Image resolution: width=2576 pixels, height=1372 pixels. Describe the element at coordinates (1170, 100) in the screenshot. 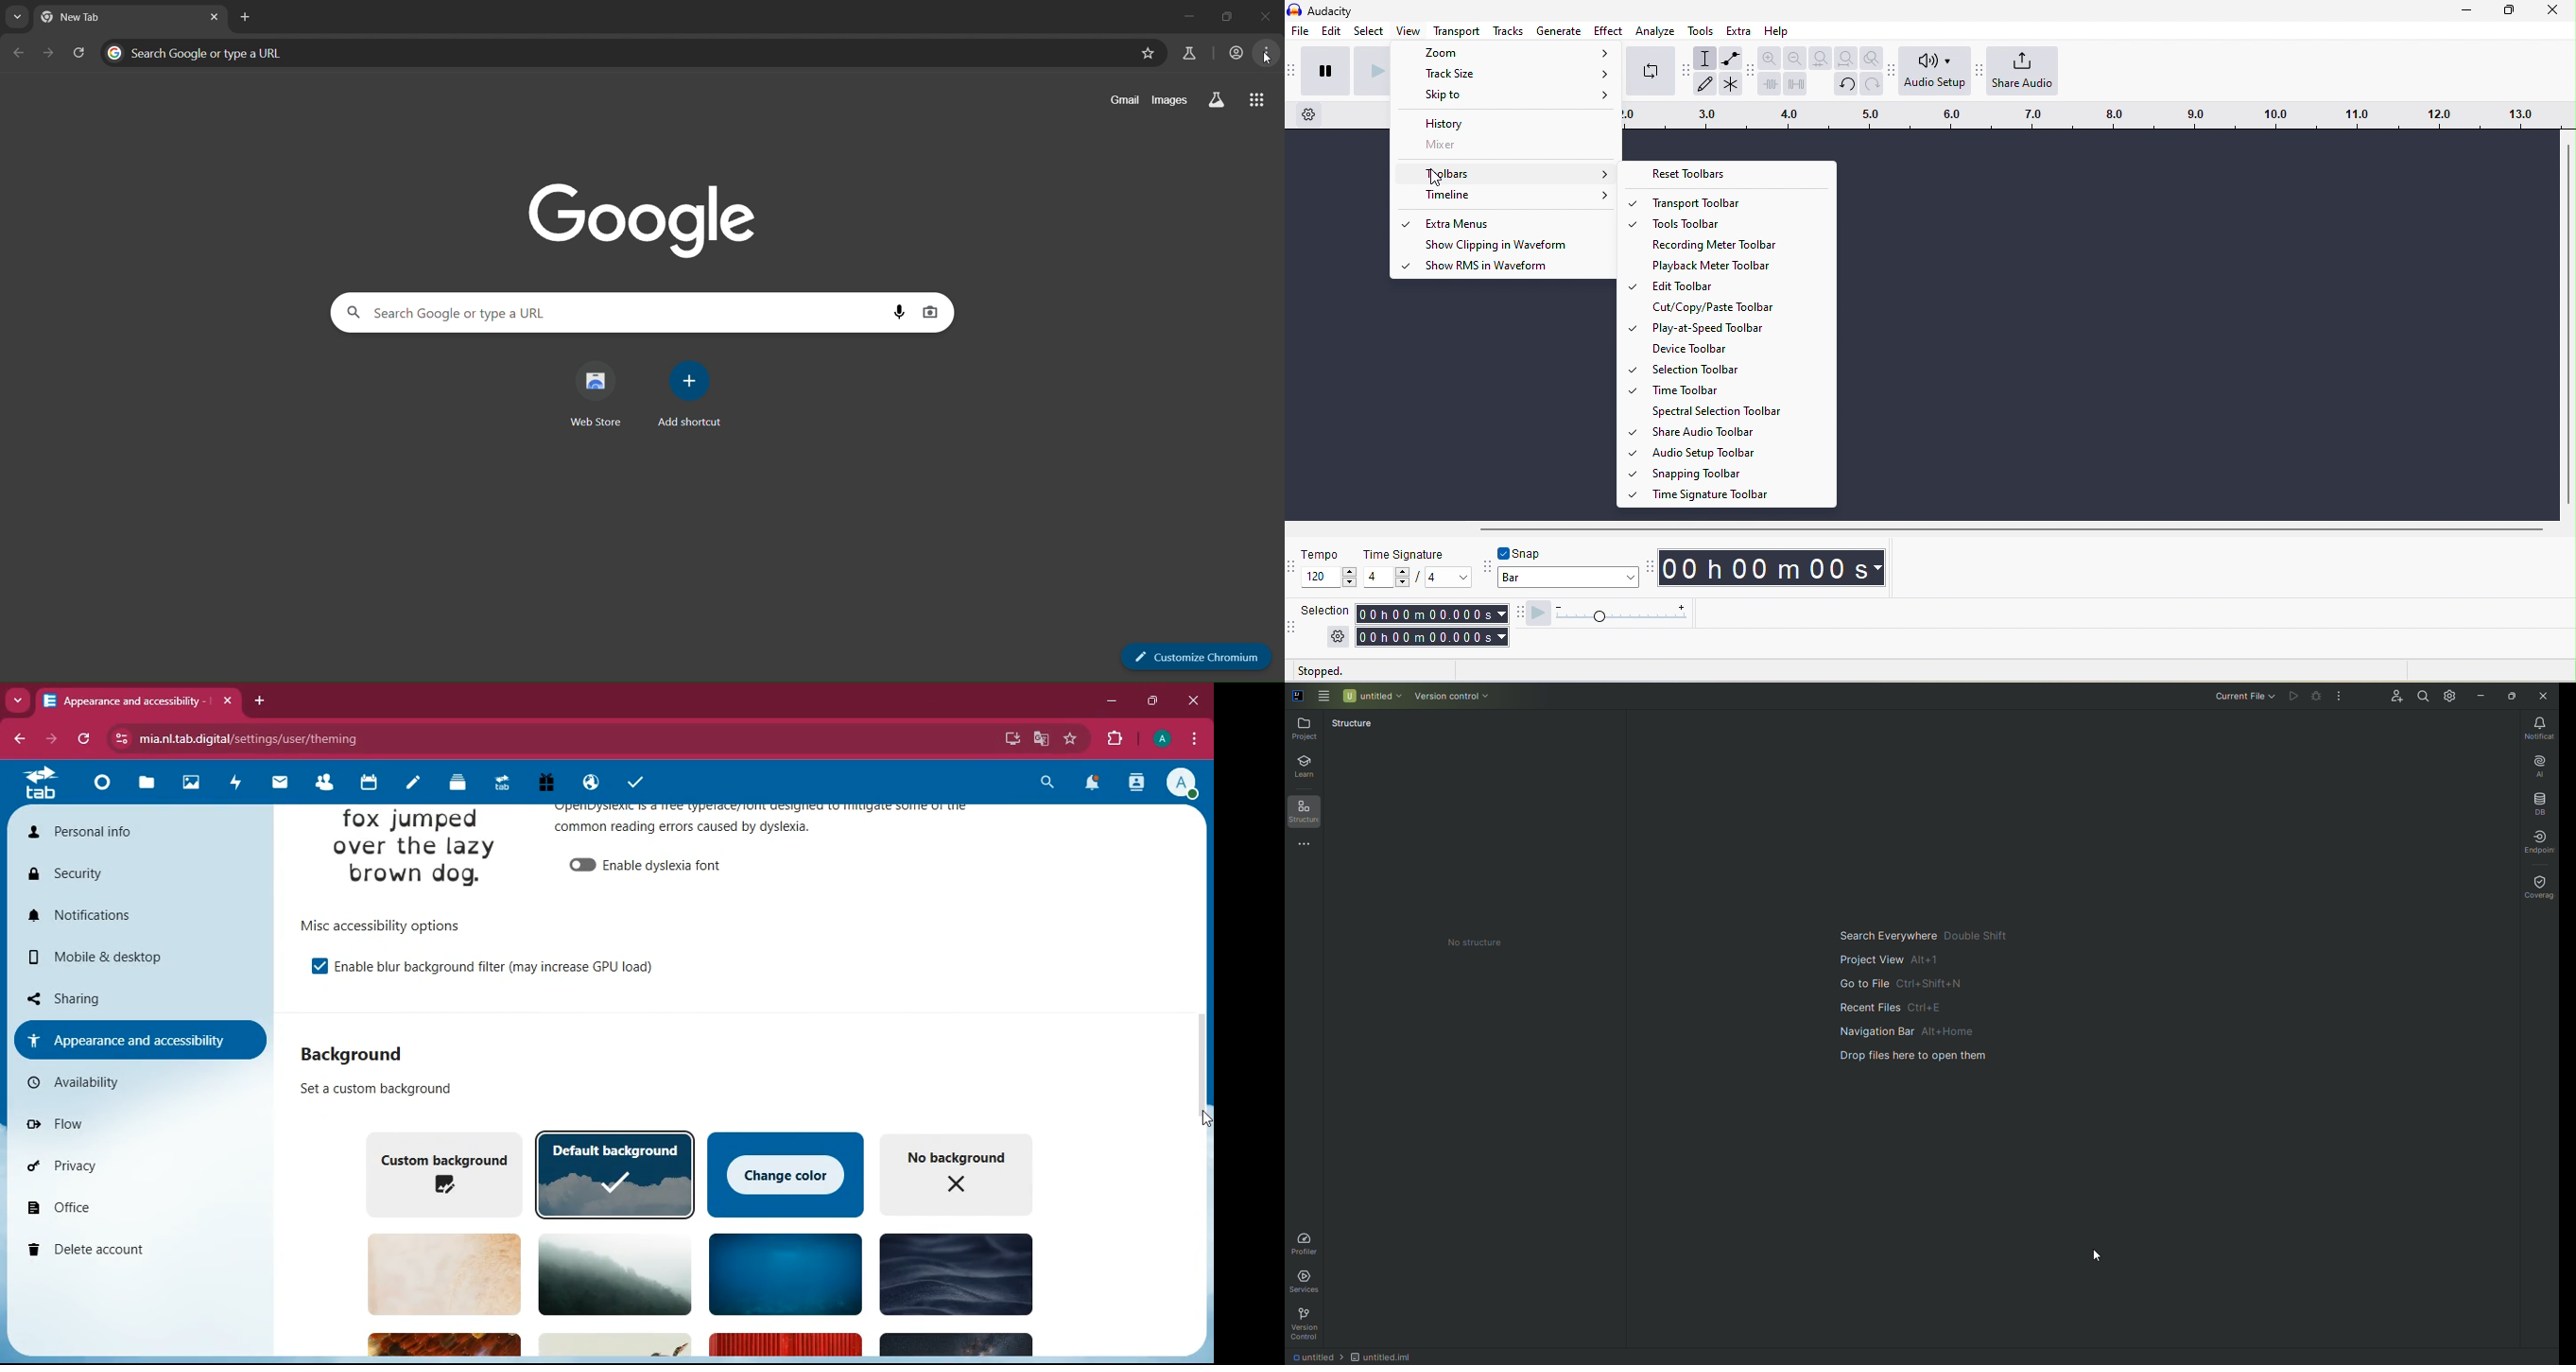

I see `images` at that location.